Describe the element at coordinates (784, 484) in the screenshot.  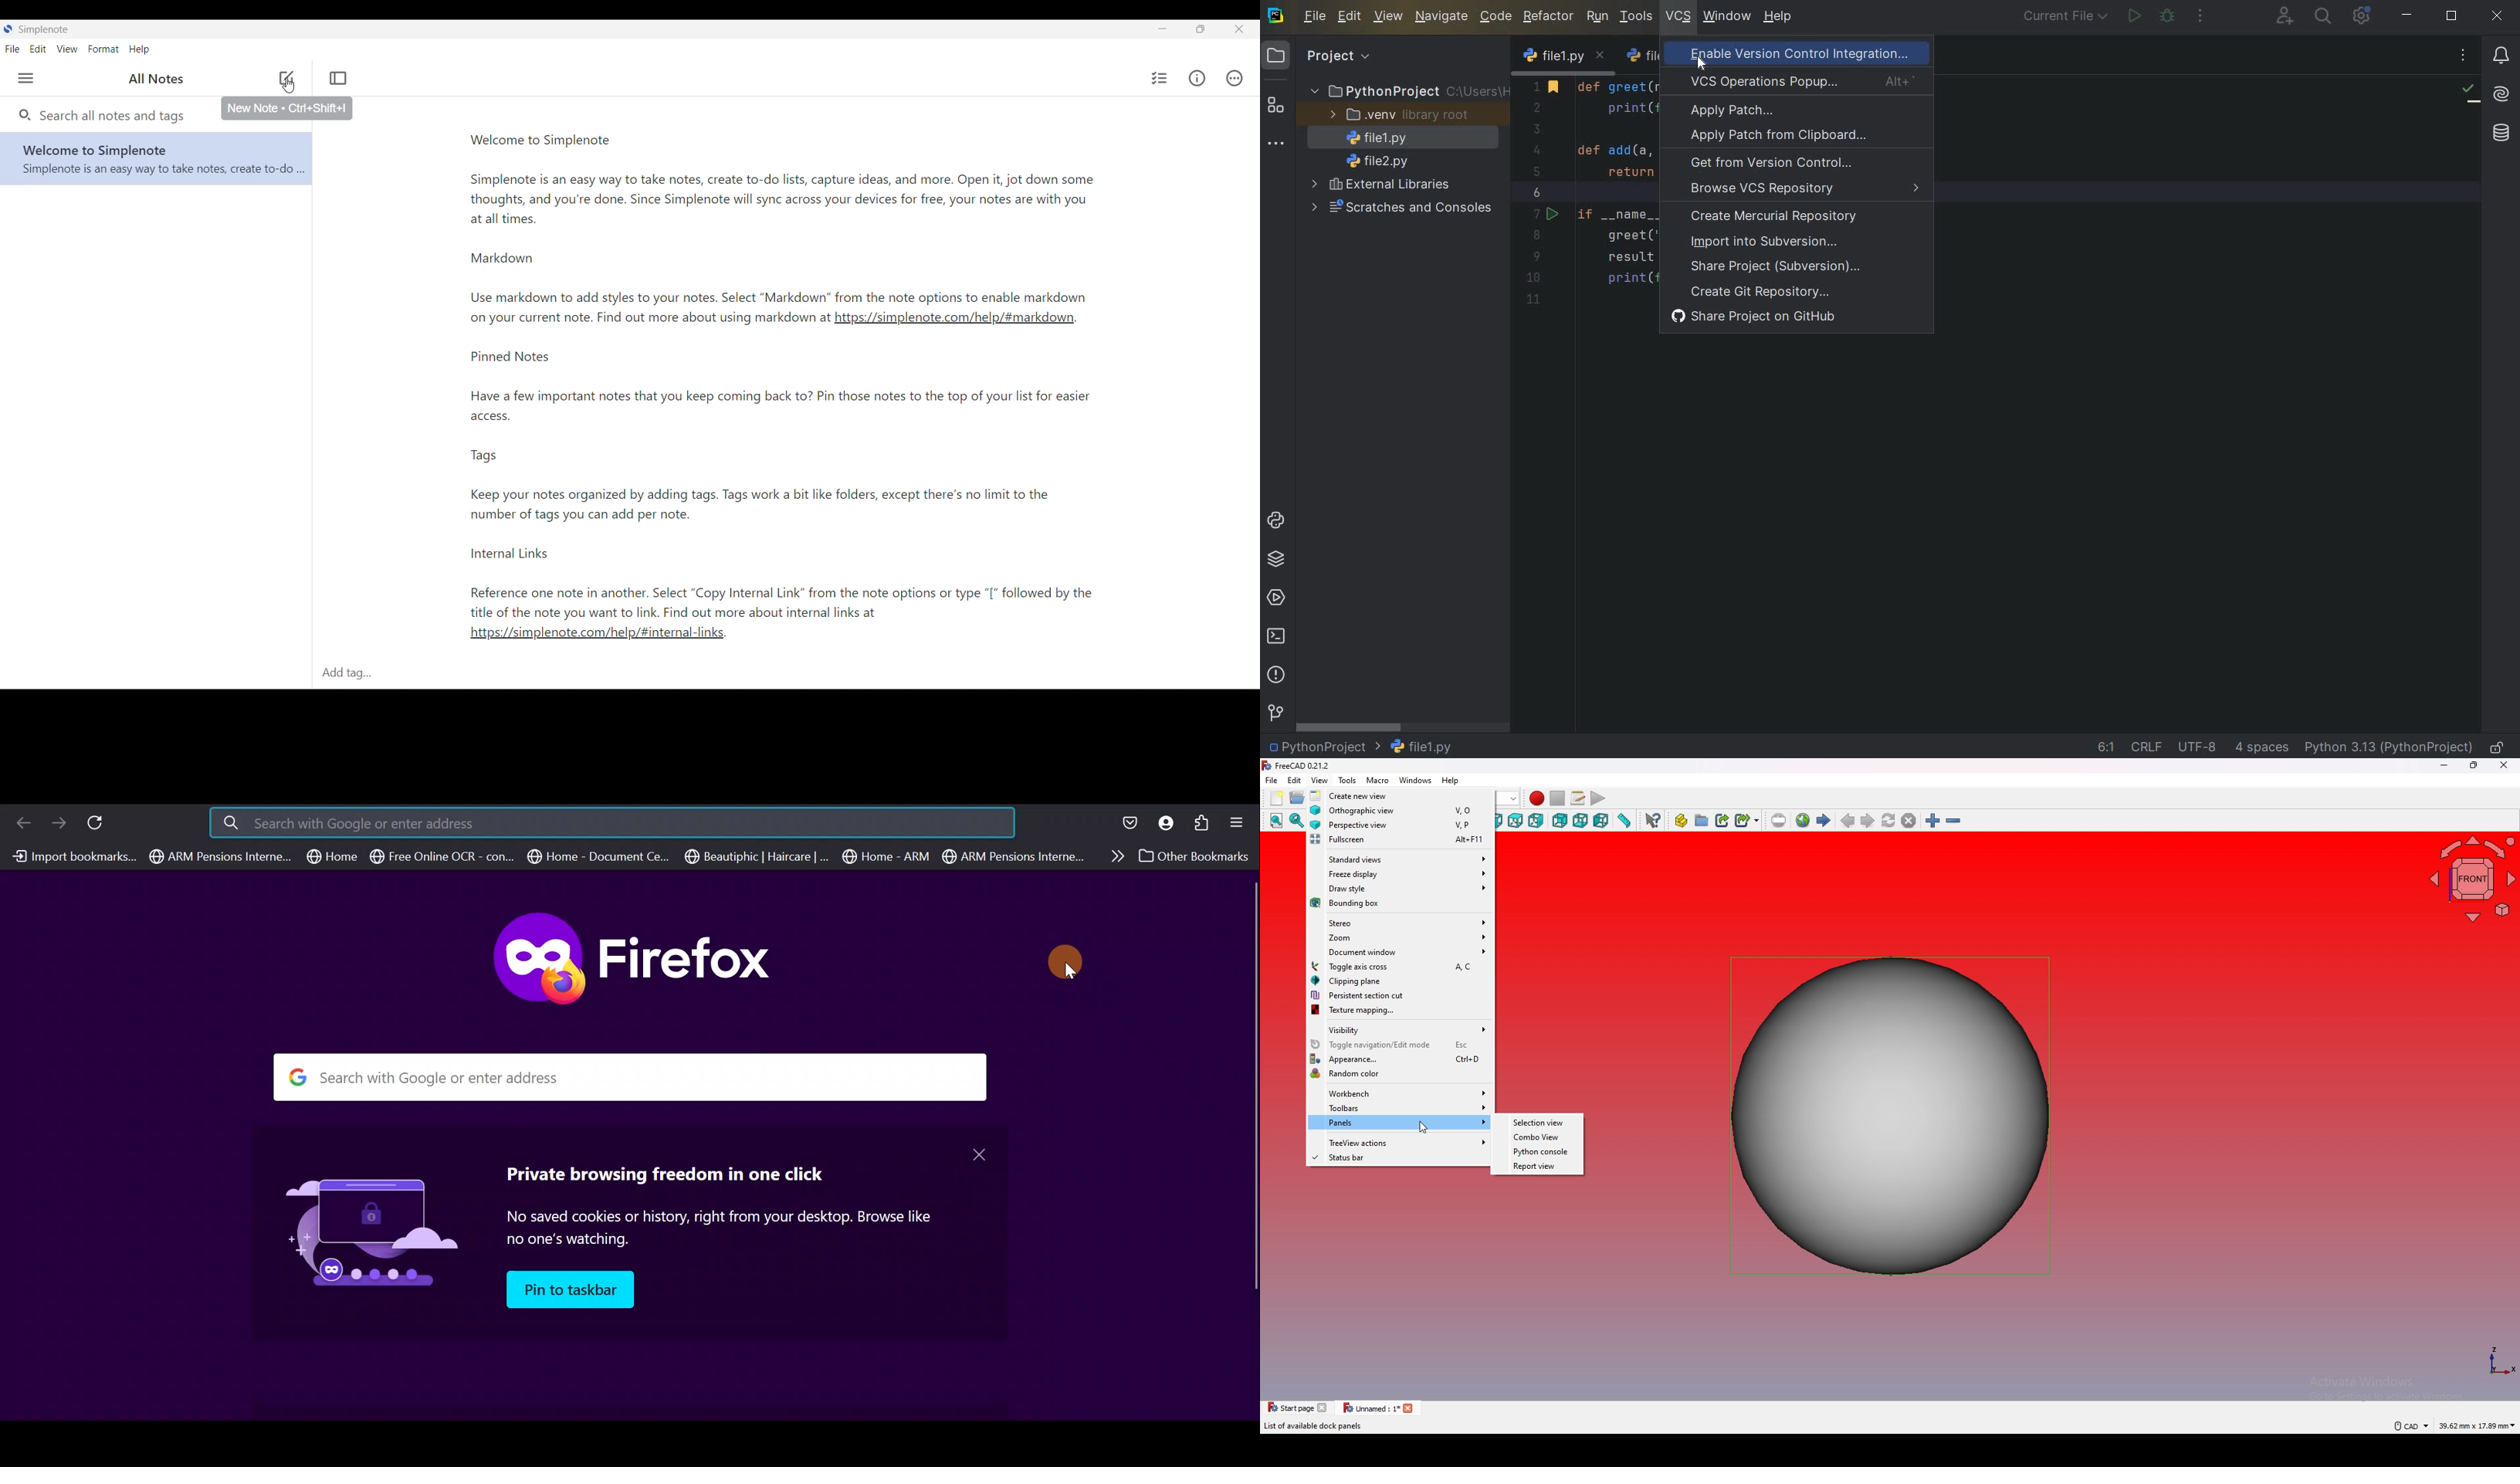
I see `Welcome text` at that location.